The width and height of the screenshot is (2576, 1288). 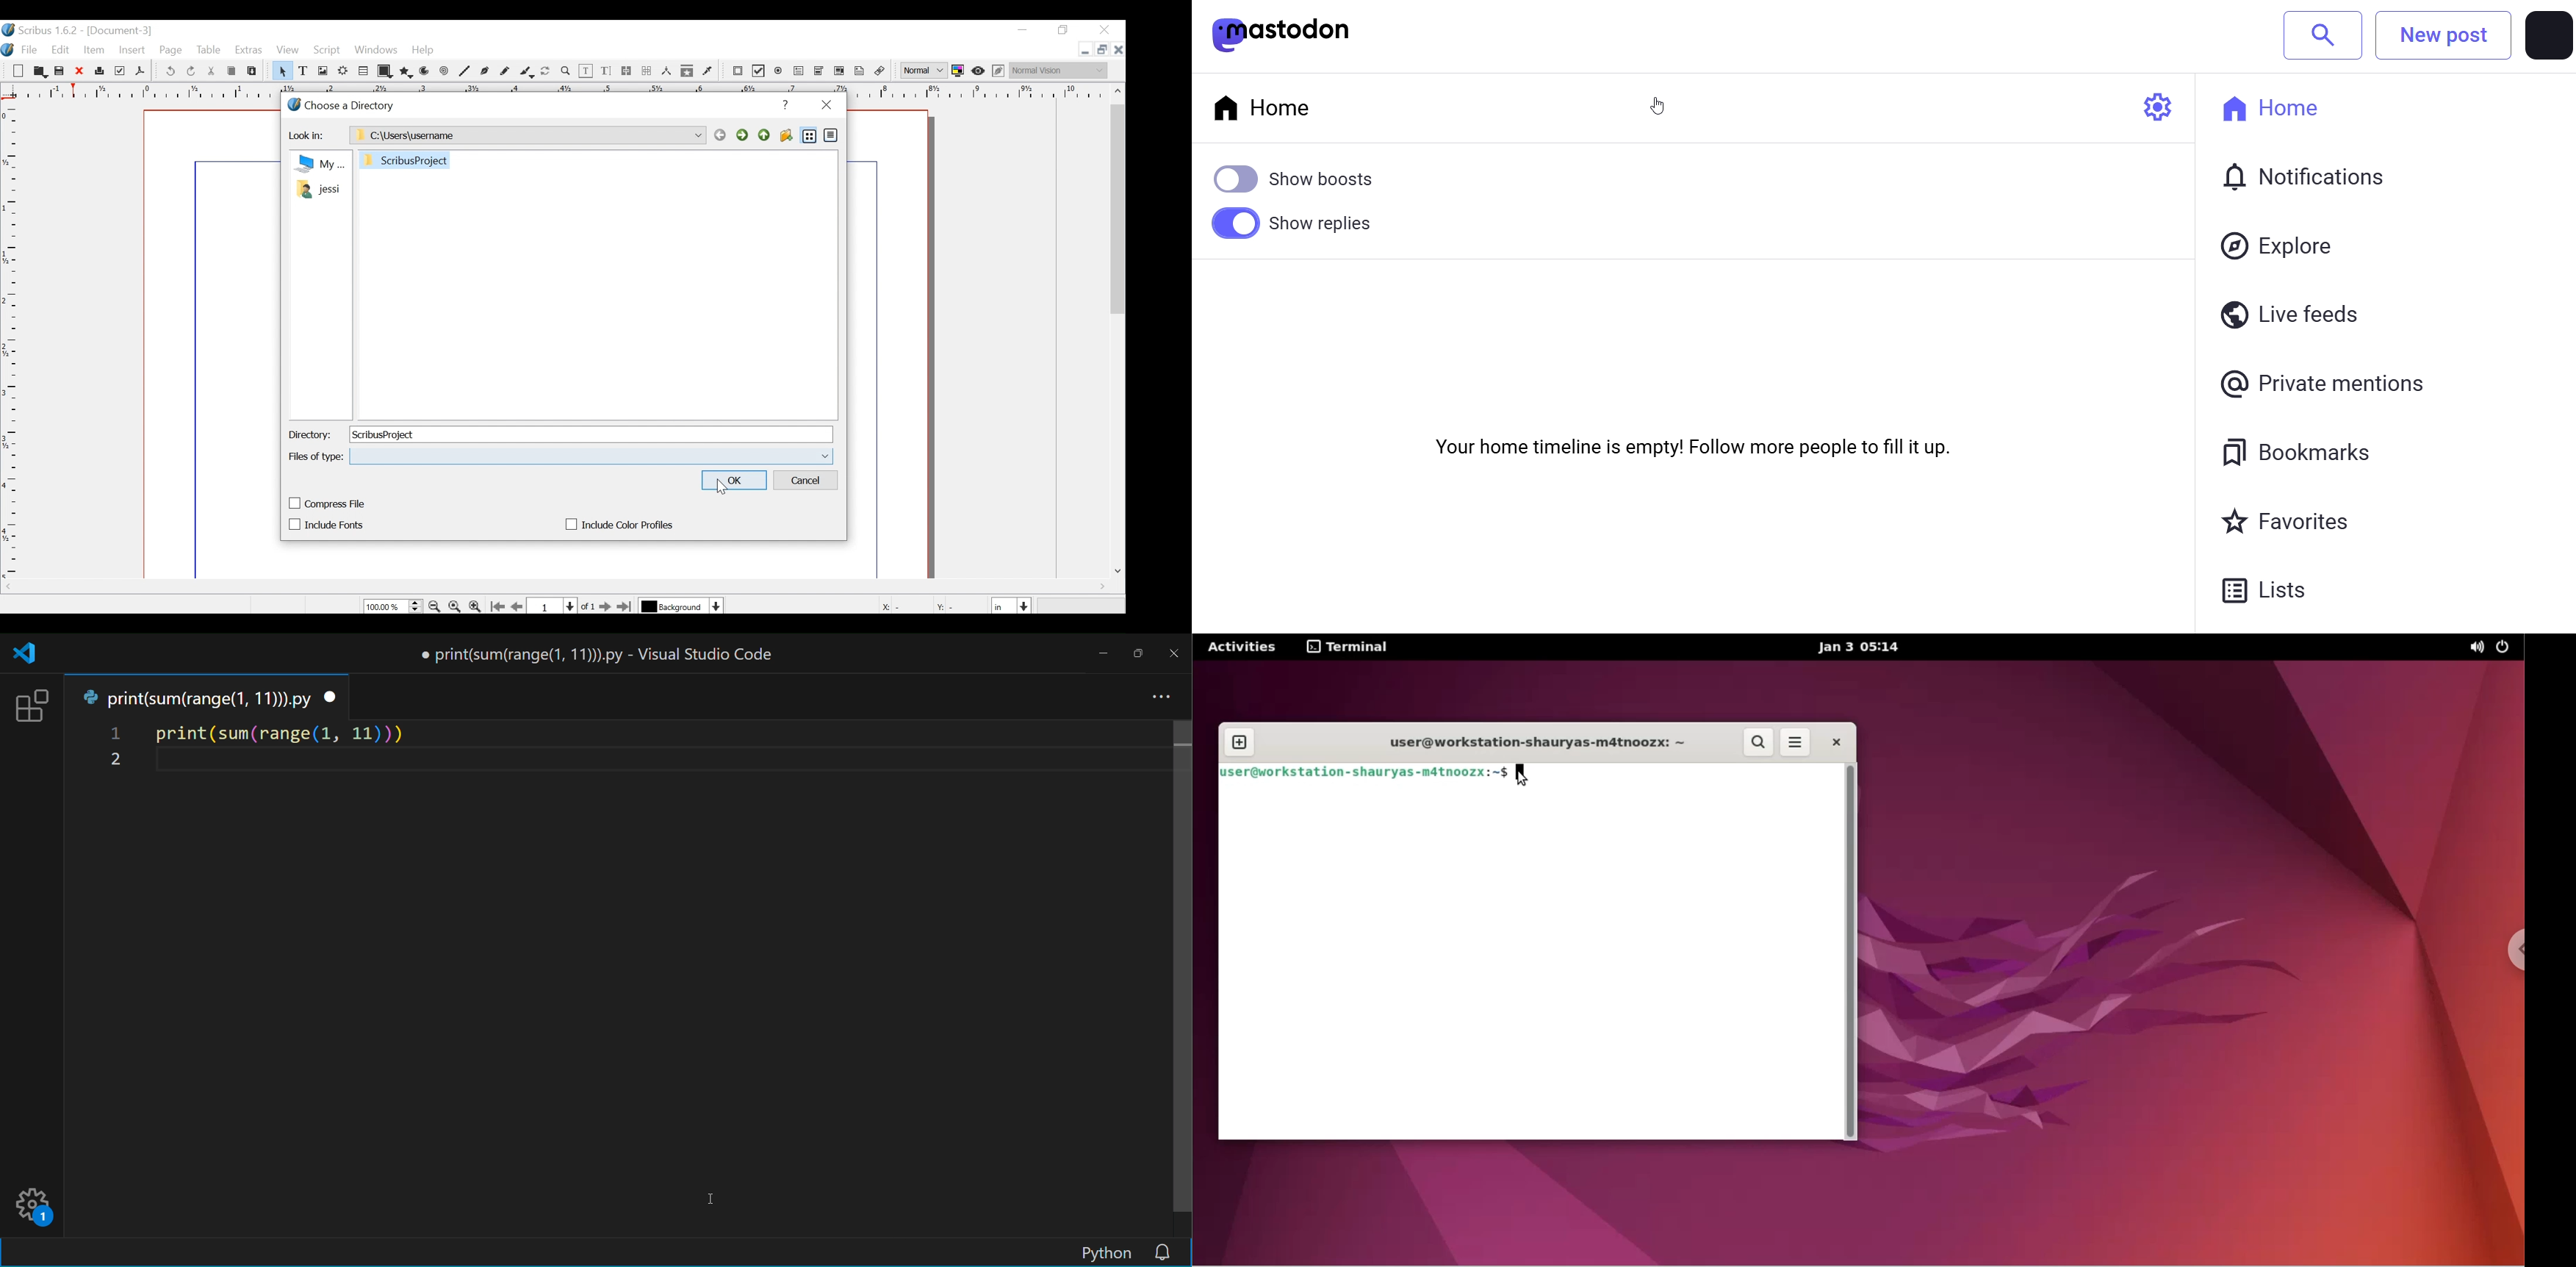 I want to click on power options, so click(x=2506, y=647).